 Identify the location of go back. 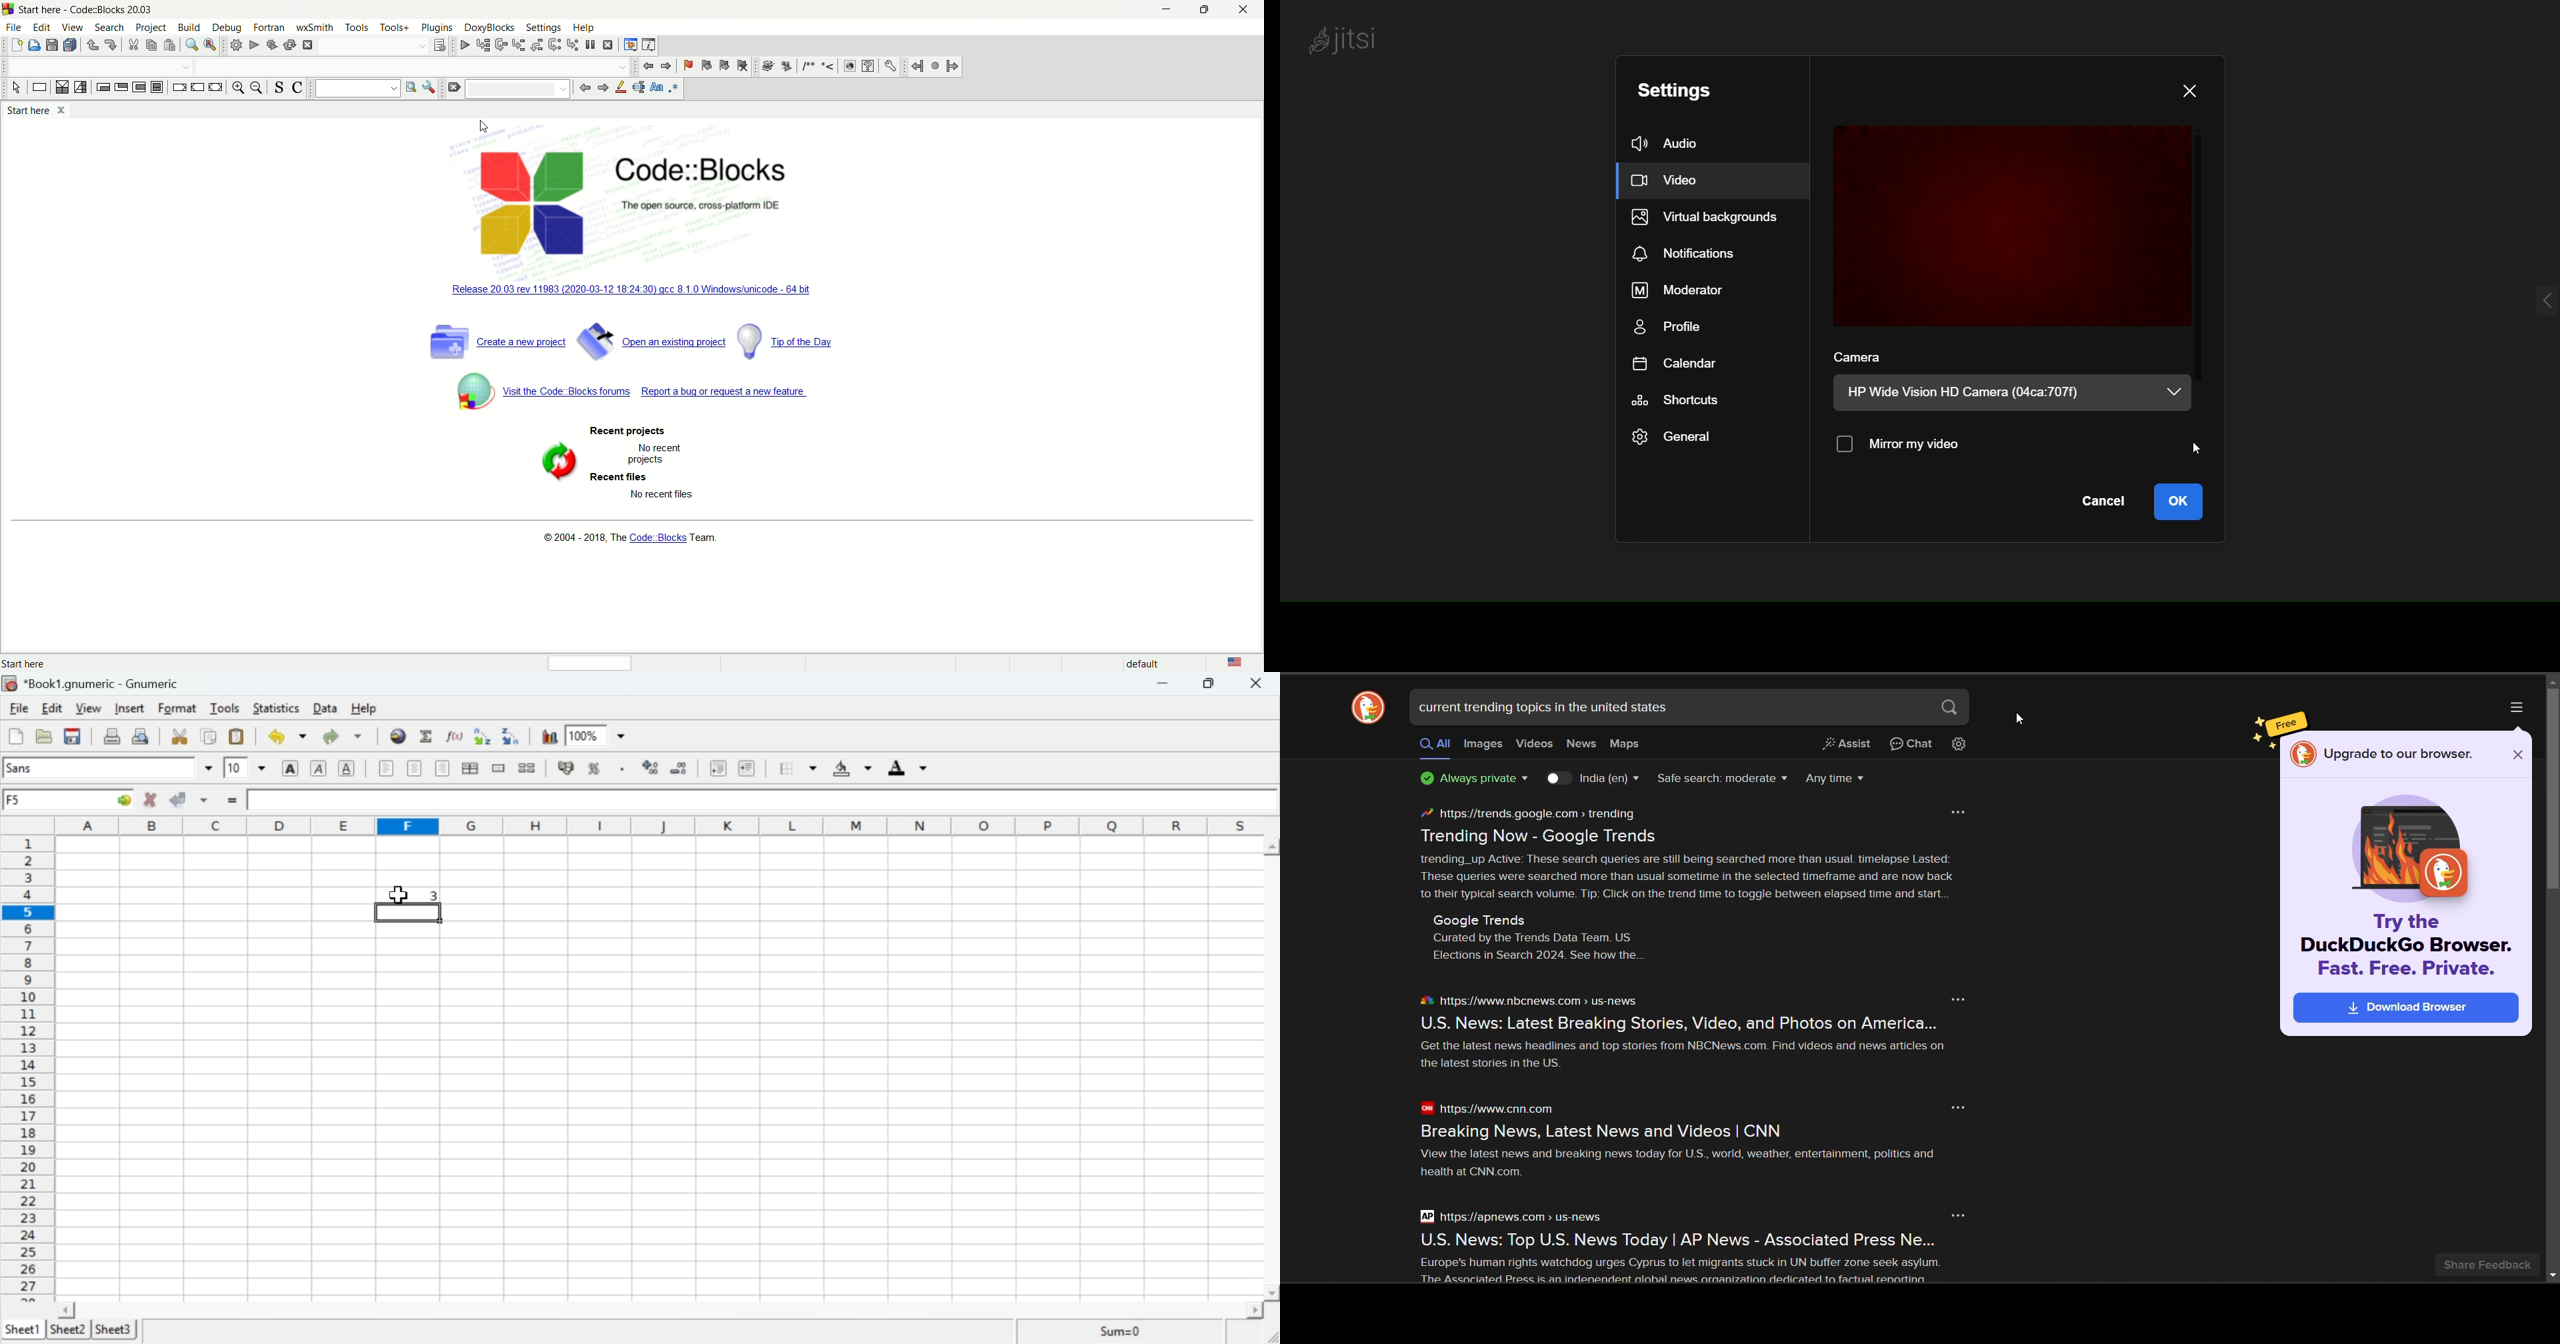
(583, 88).